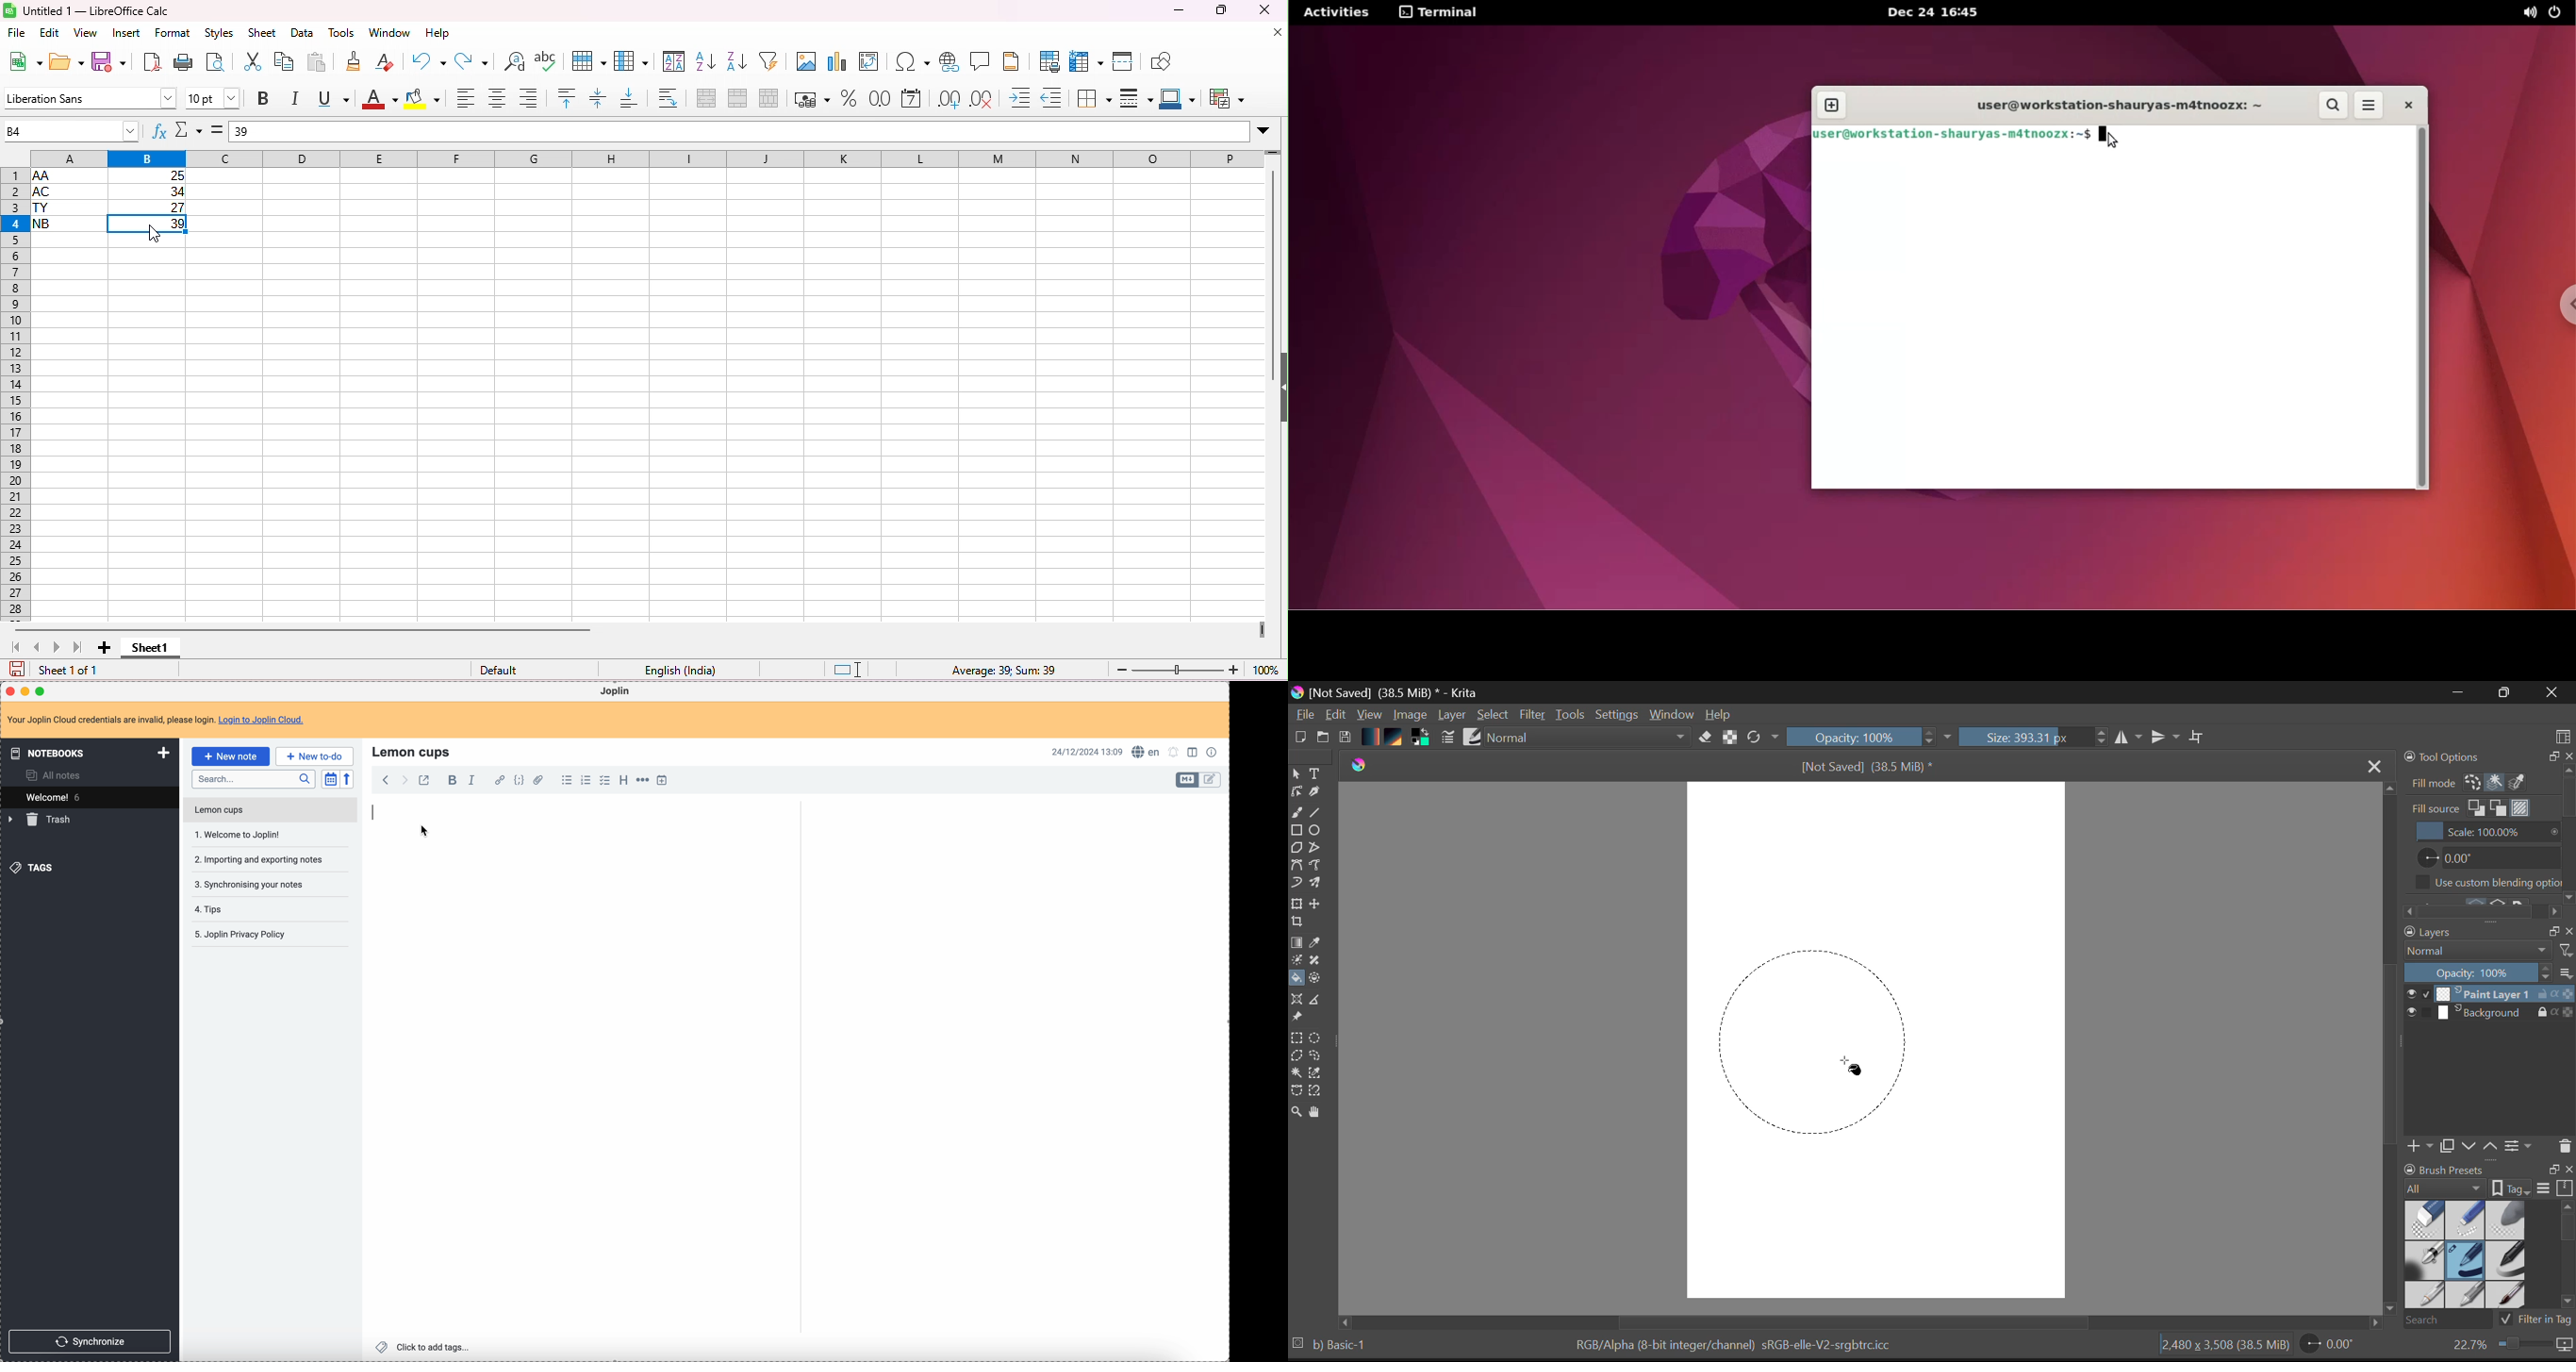 The width and height of the screenshot is (2576, 1372). What do you see at coordinates (1570, 715) in the screenshot?
I see `Tools` at bounding box center [1570, 715].